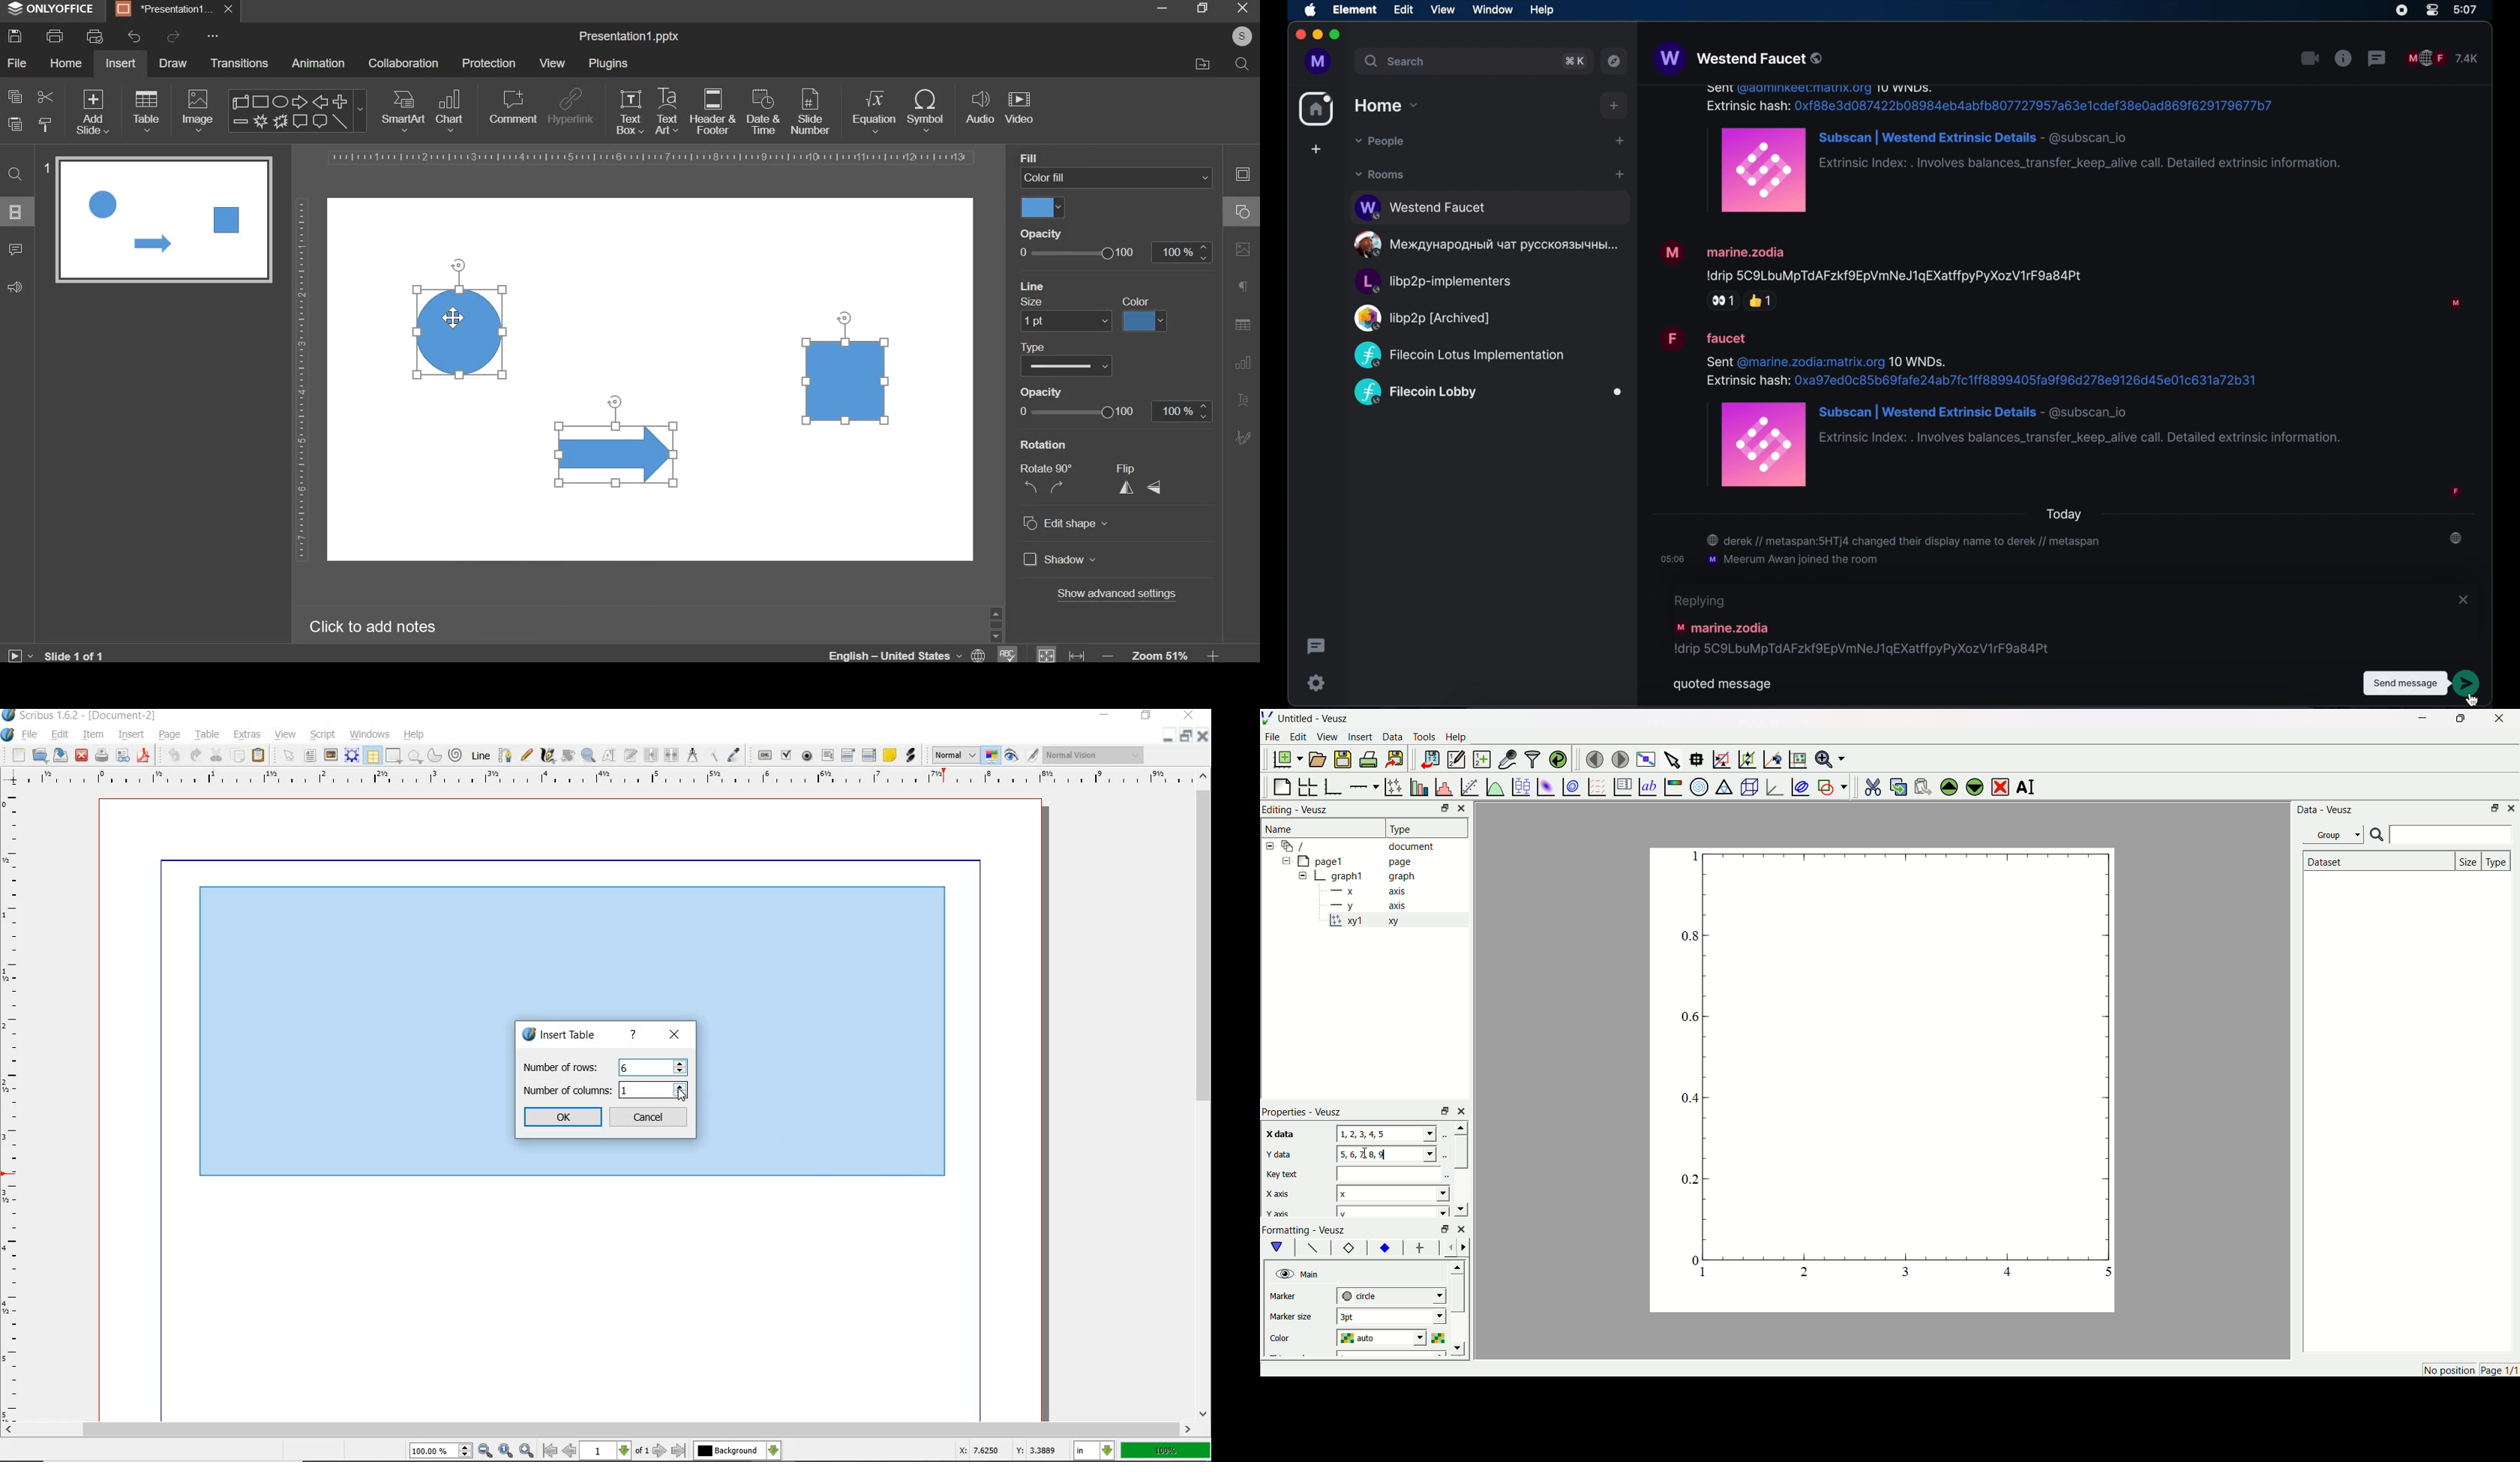 This screenshot has height=1484, width=2520. I want to click on public room, so click(1433, 282).